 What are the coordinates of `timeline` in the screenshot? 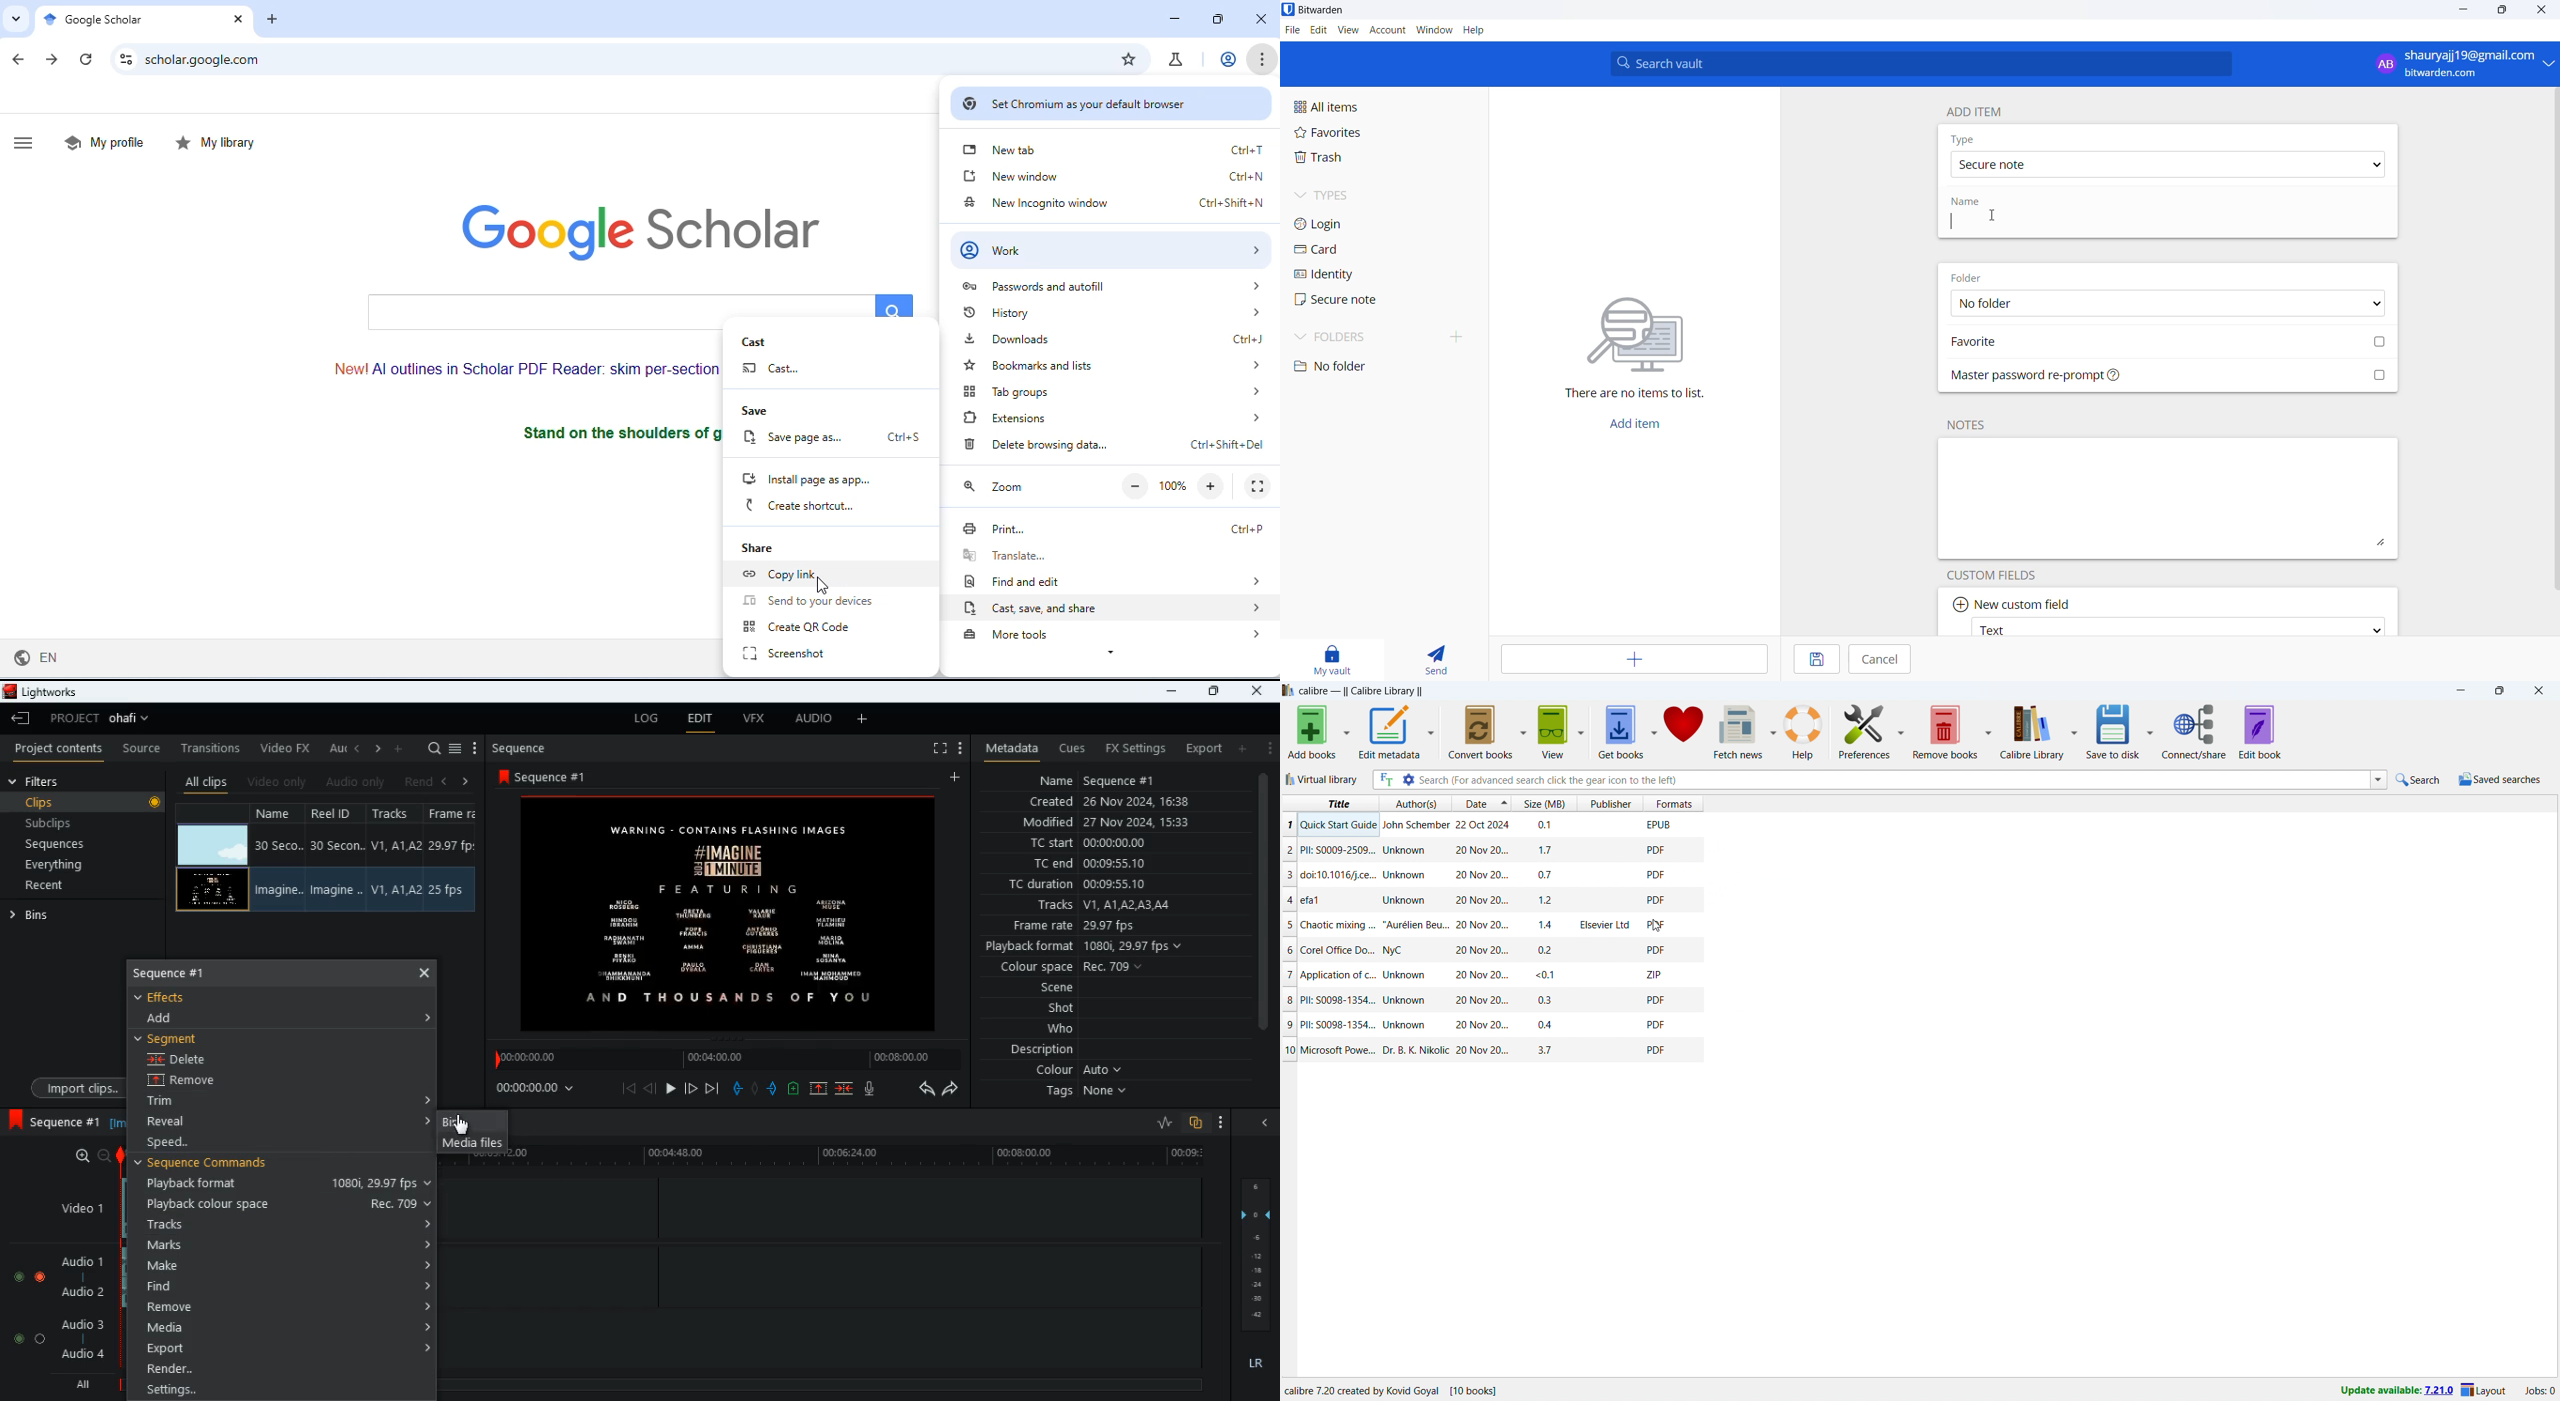 It's located at (722, 1059).